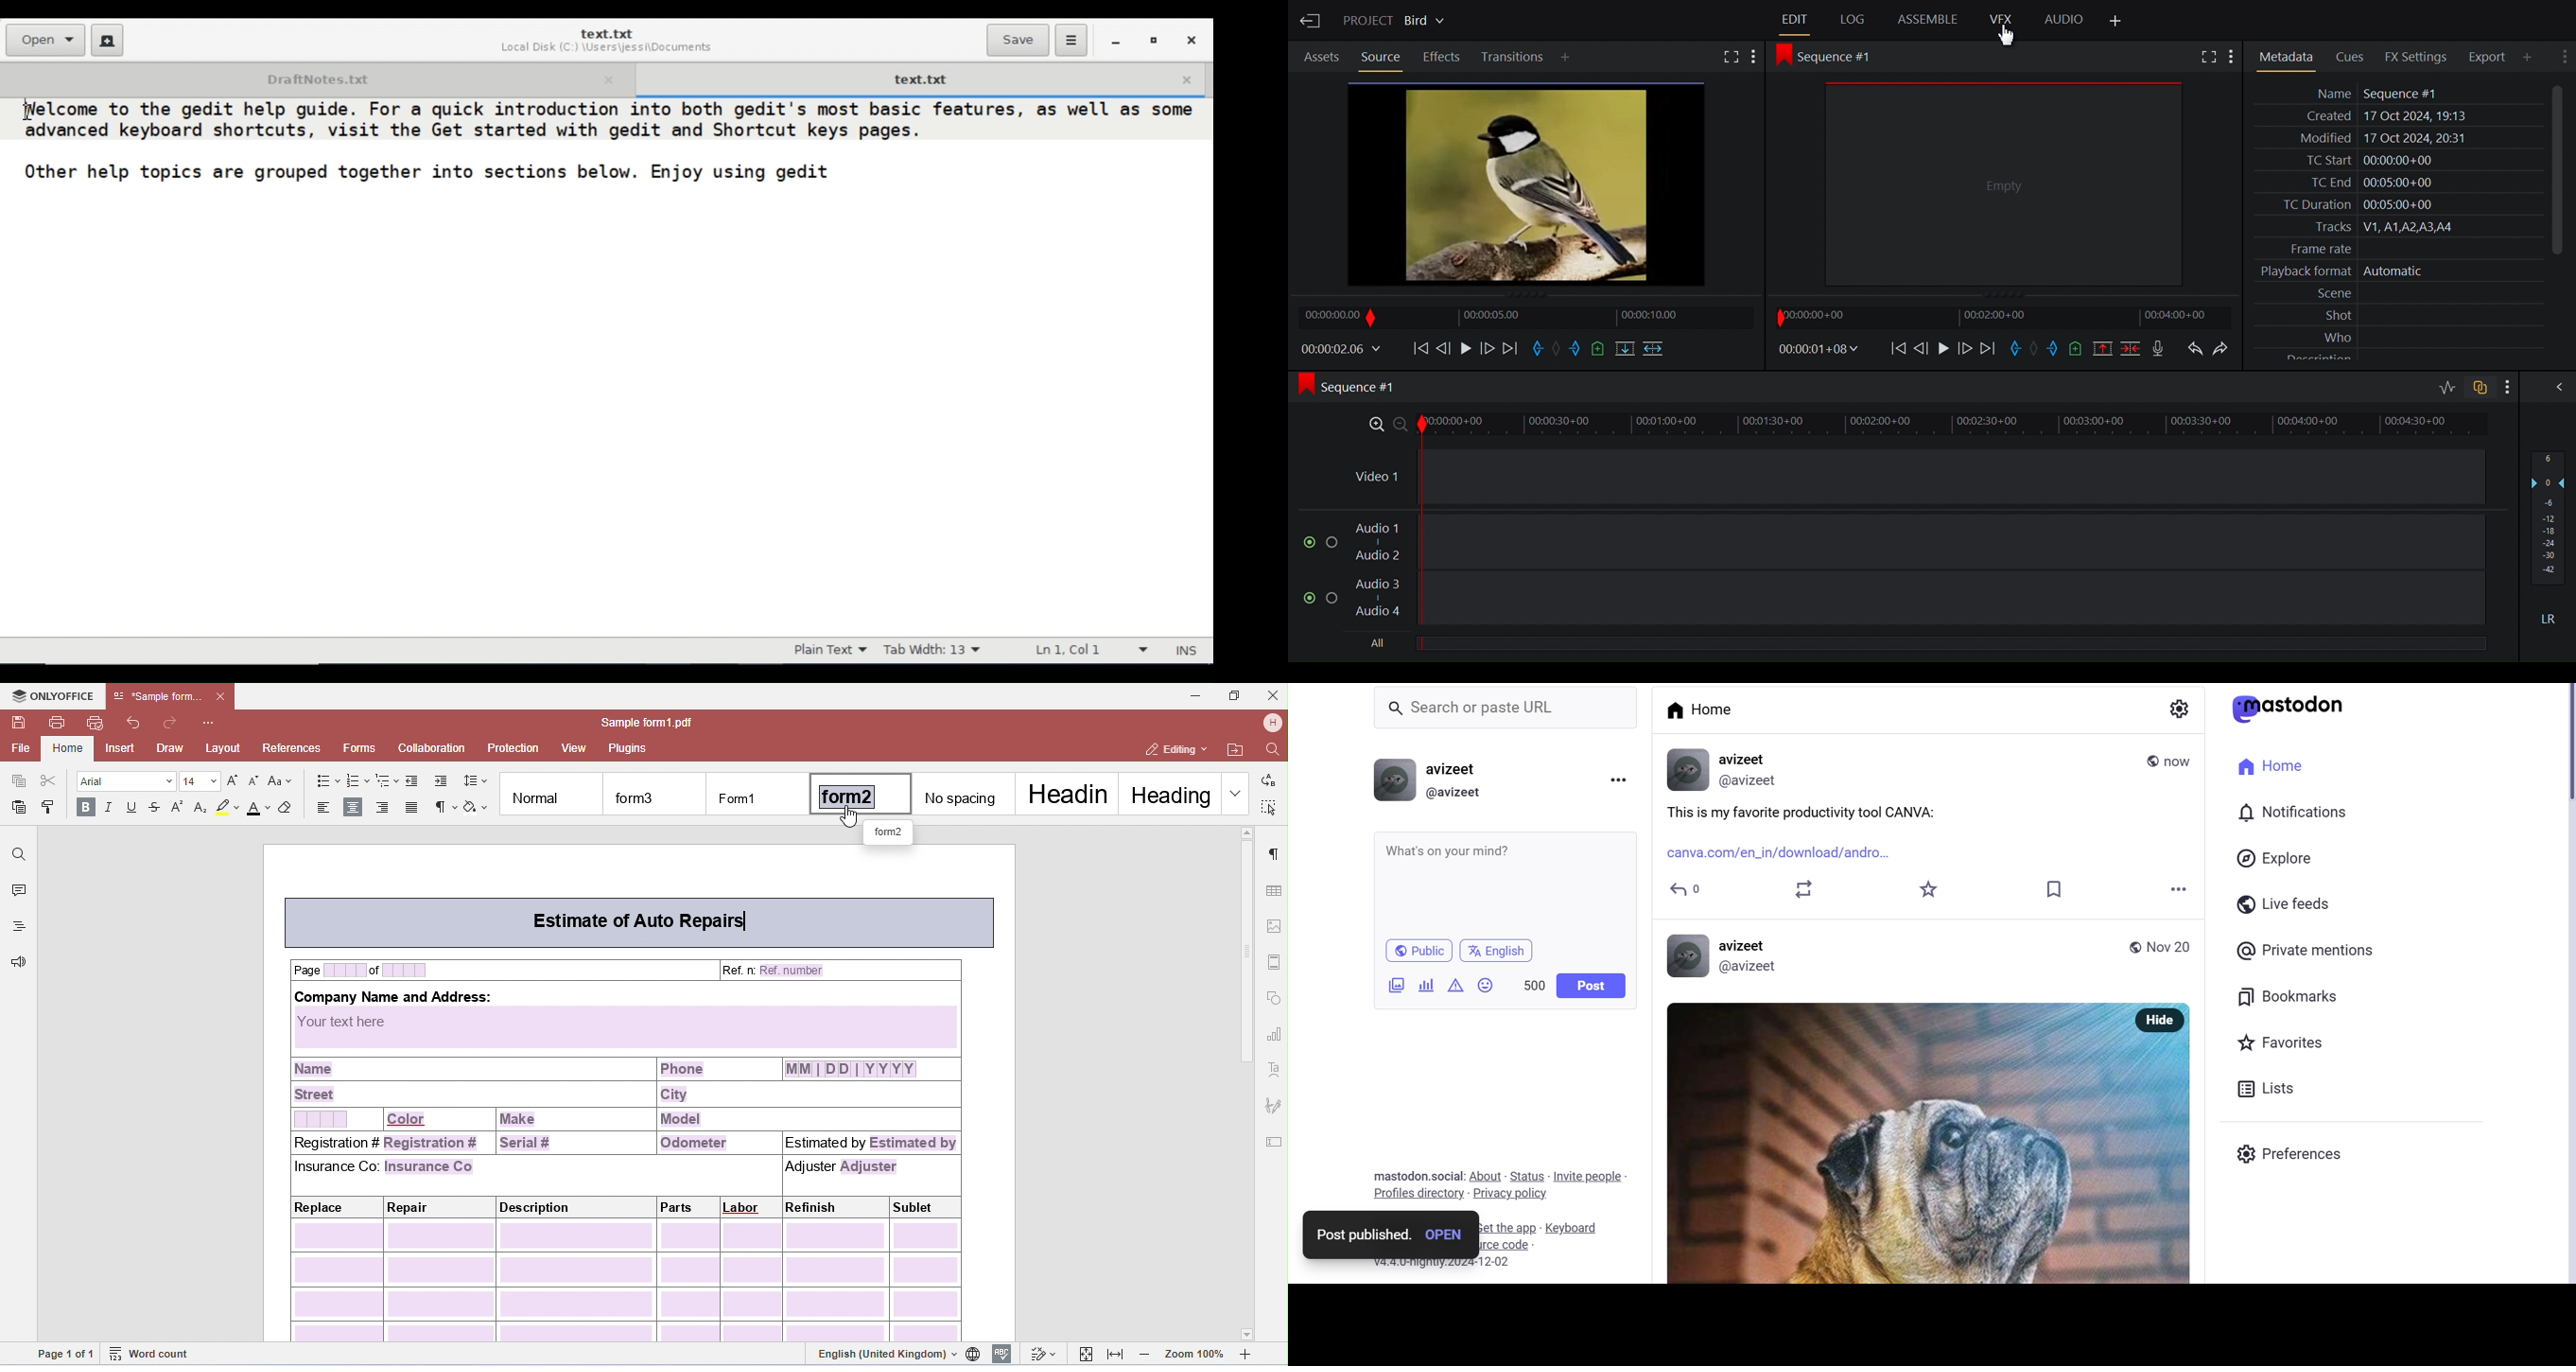 The image size is (2576, 1372). What do you see at coordinates (1417, 949) in the screenshot?
I see `public` at bounding box center [1417, 949].